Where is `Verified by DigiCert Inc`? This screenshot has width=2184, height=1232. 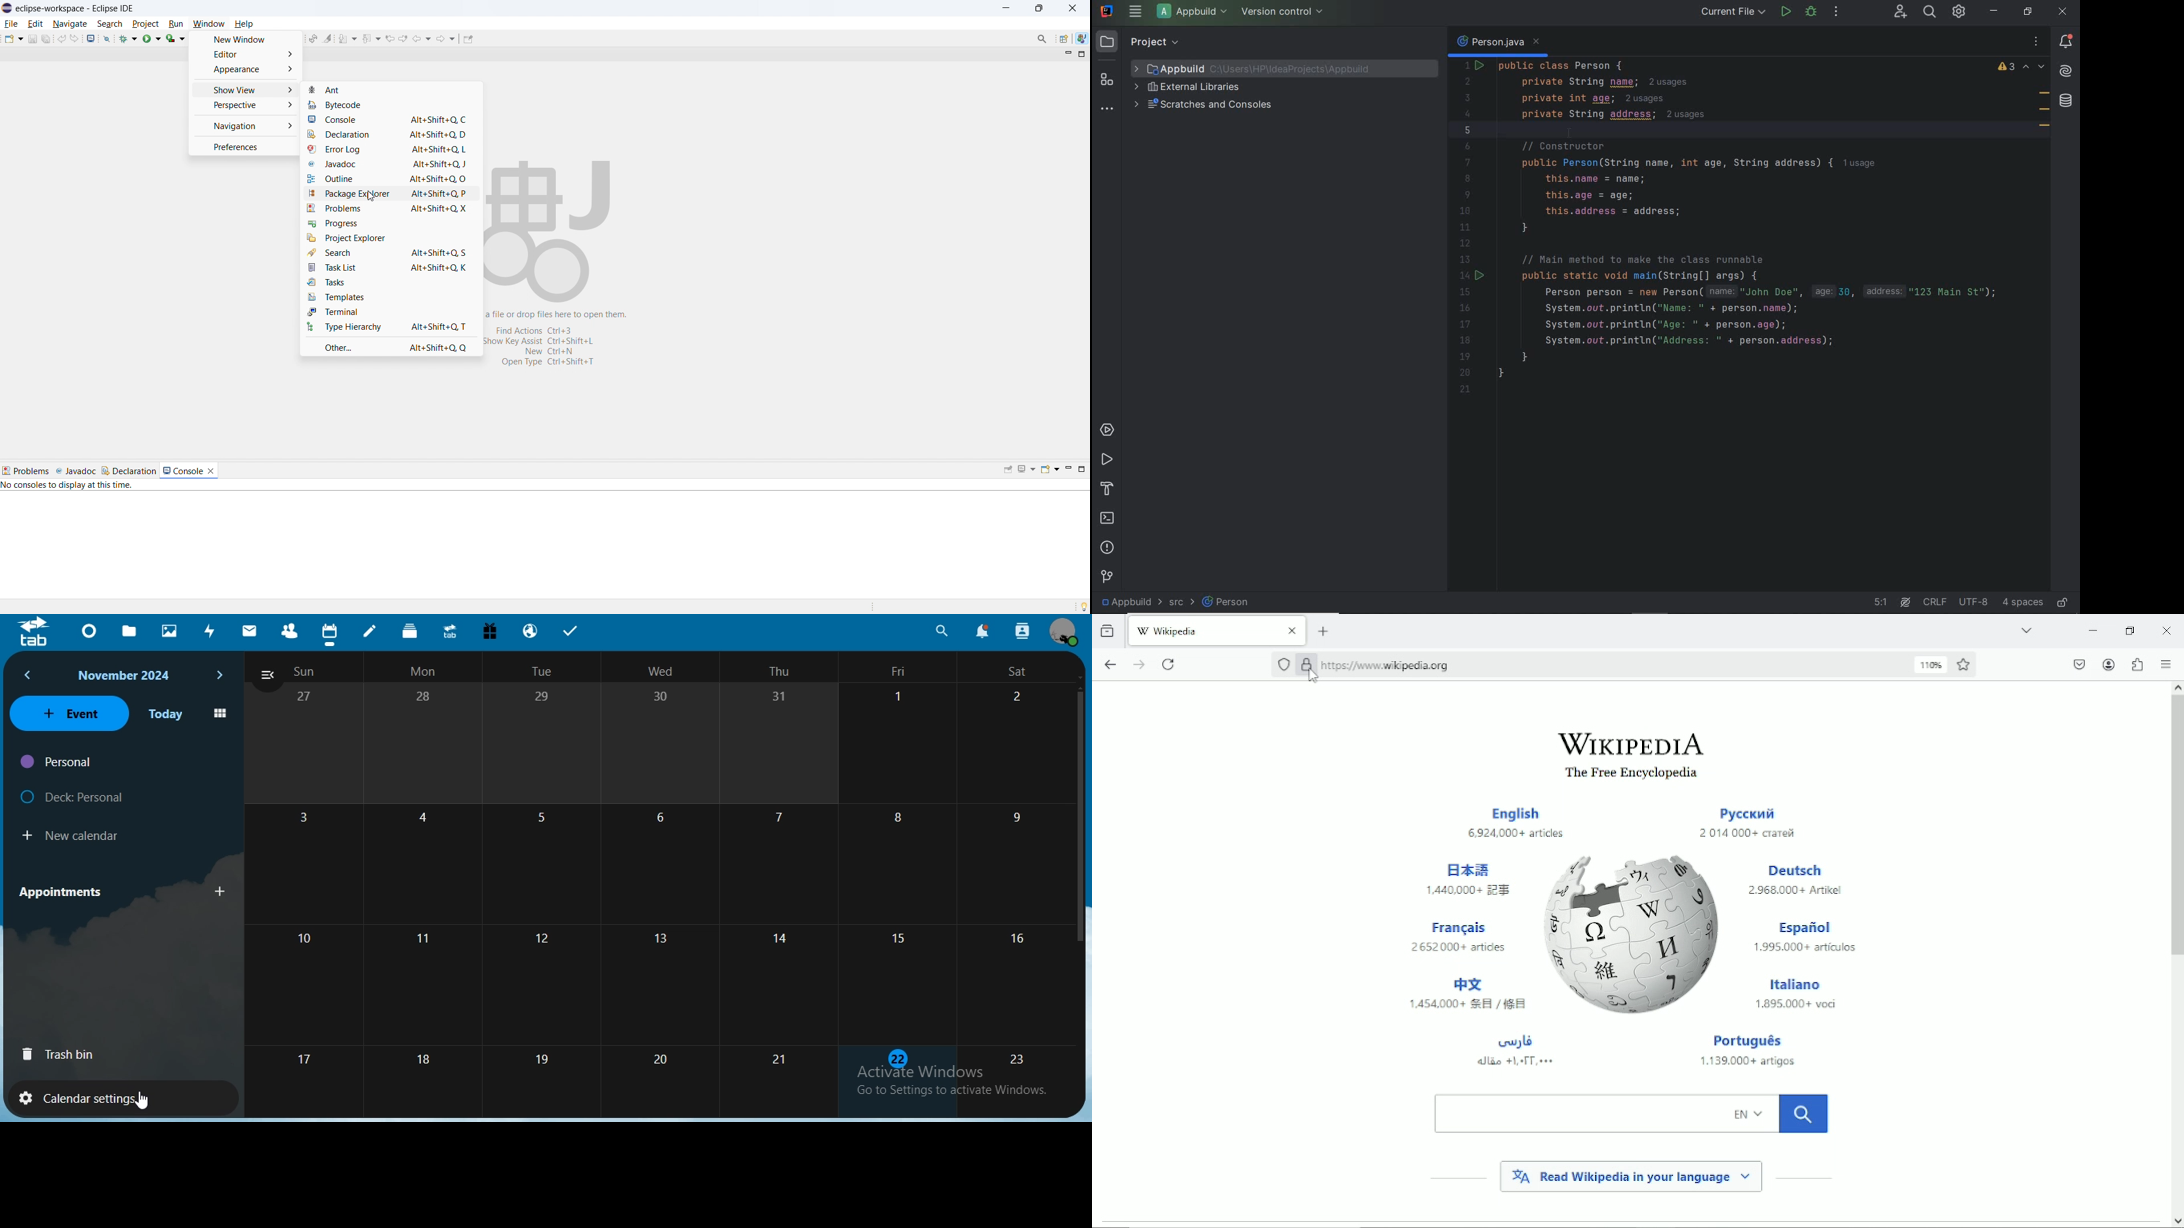
Verified by DigiCert Inc is located at coordinates (1306, 667).